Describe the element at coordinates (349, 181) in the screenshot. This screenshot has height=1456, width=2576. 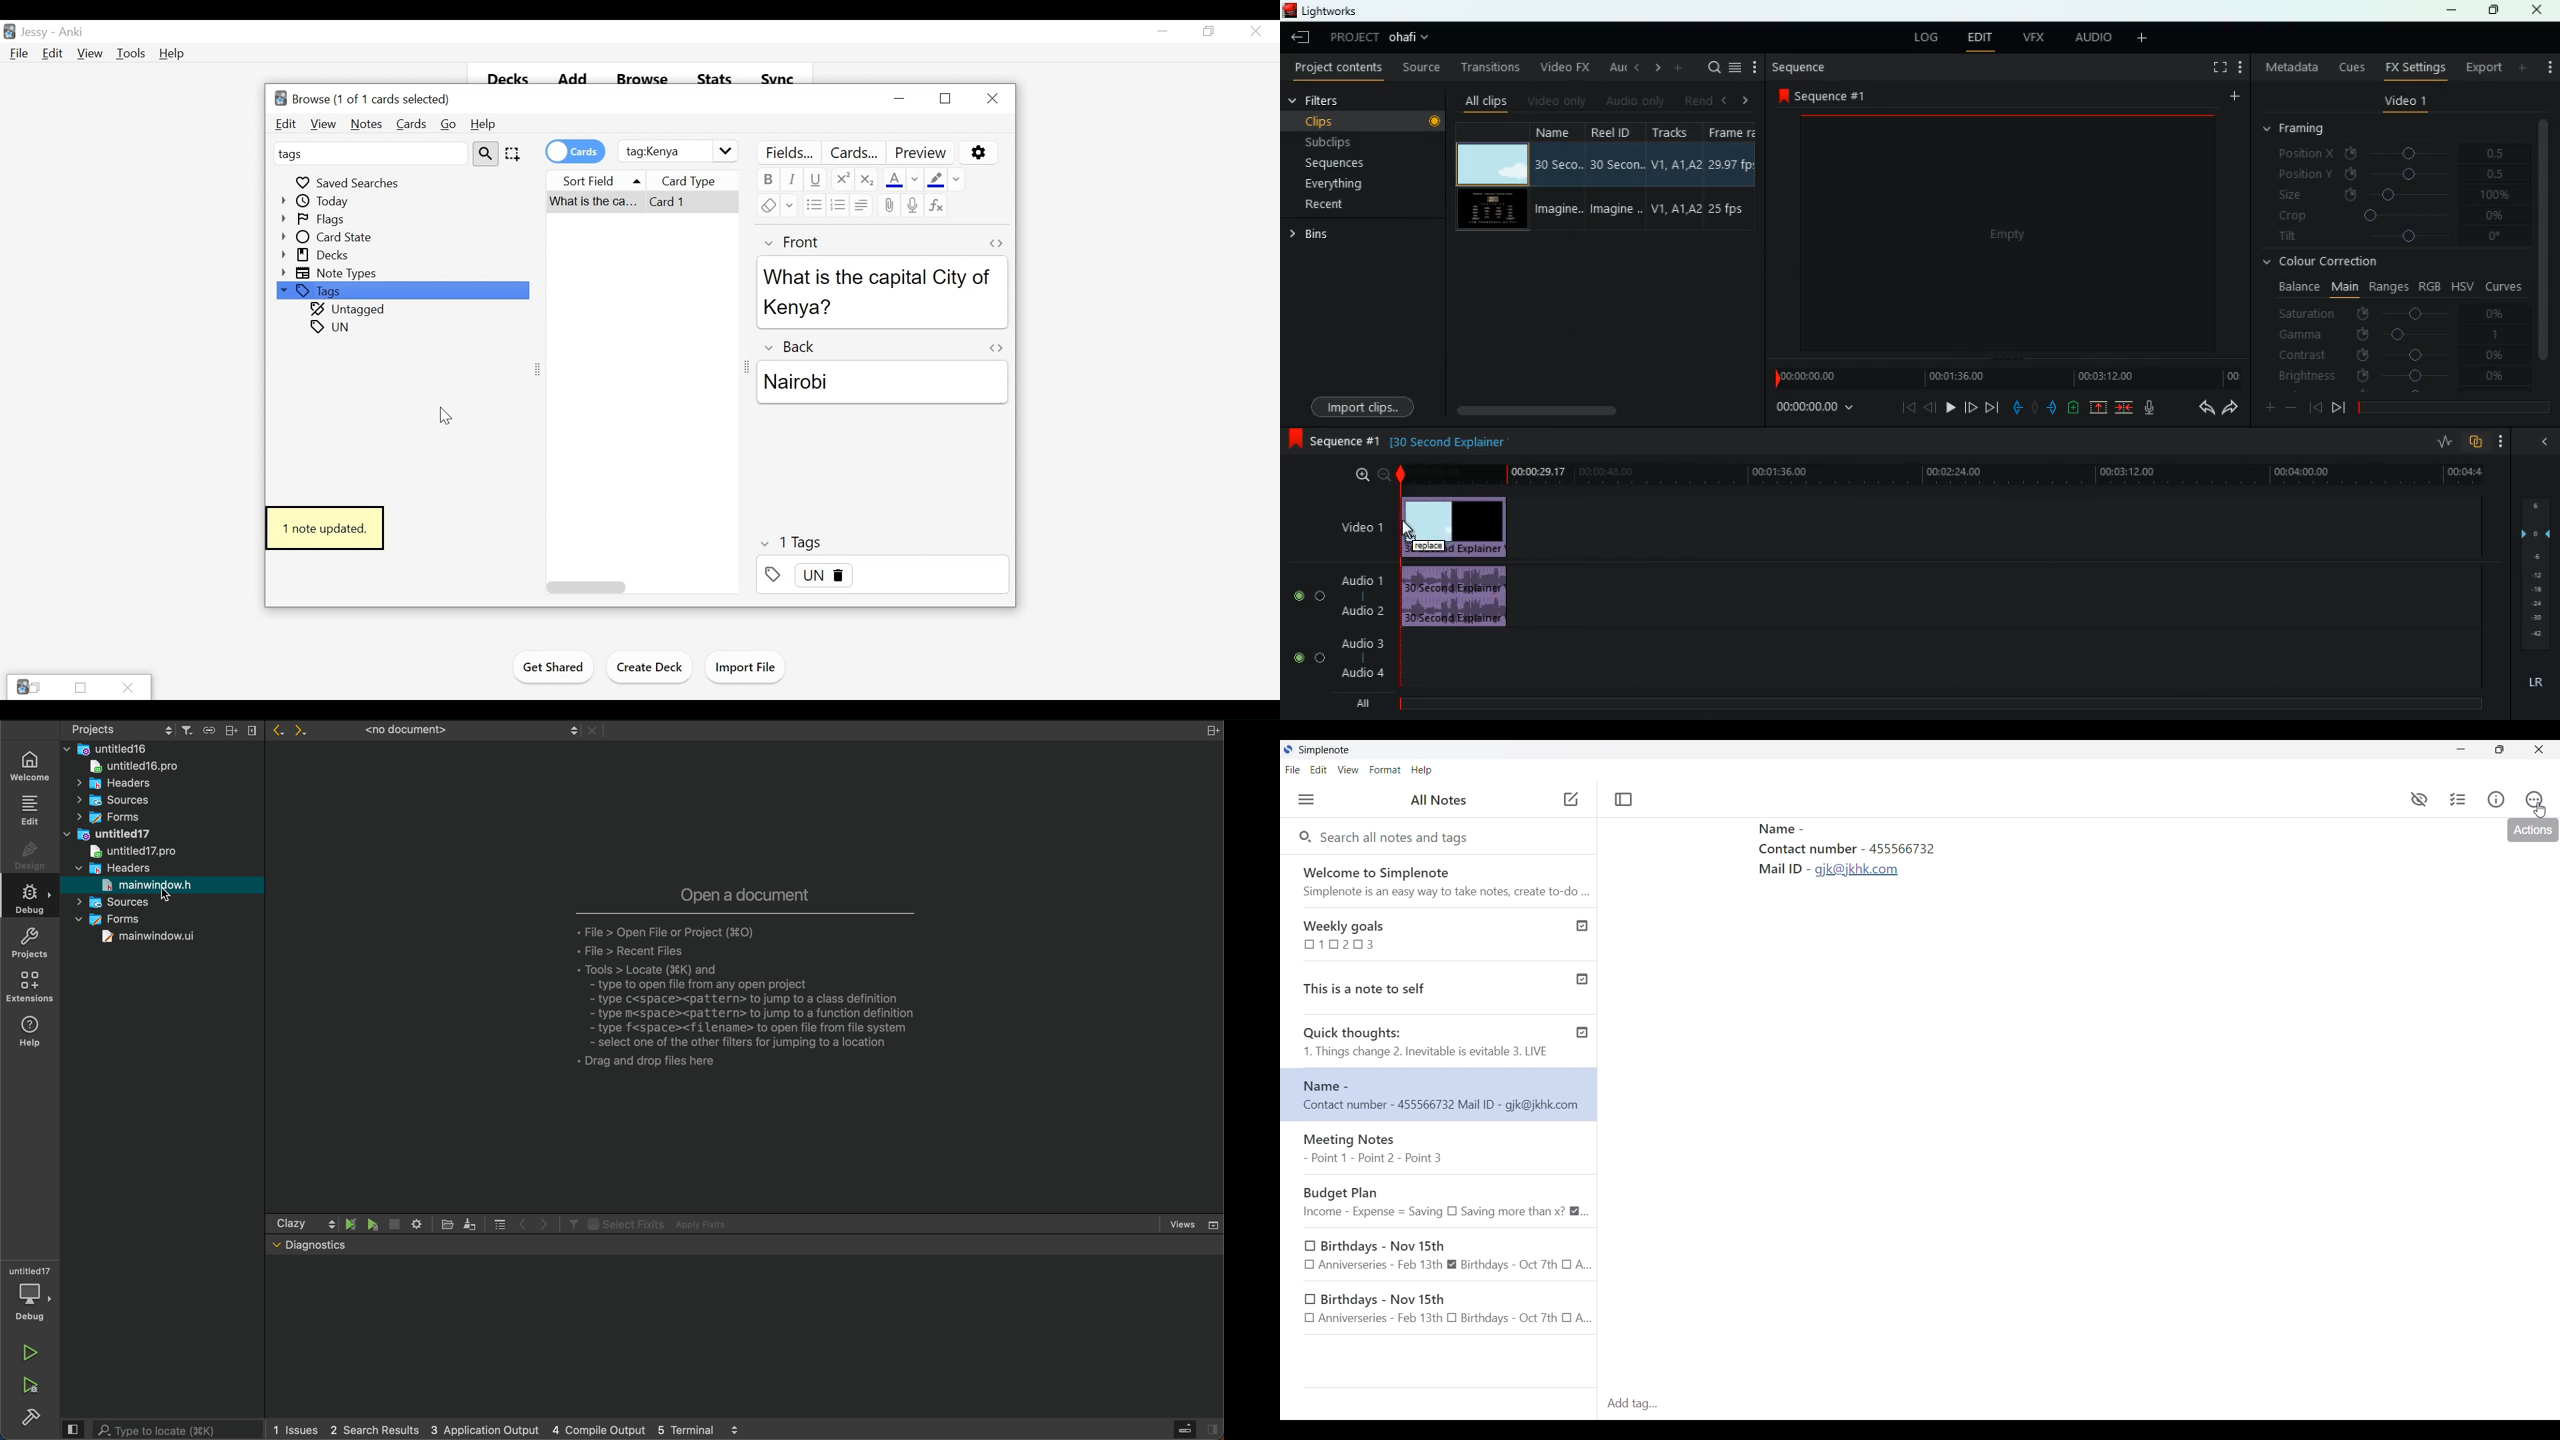
I see `Saved Searches` at that location.